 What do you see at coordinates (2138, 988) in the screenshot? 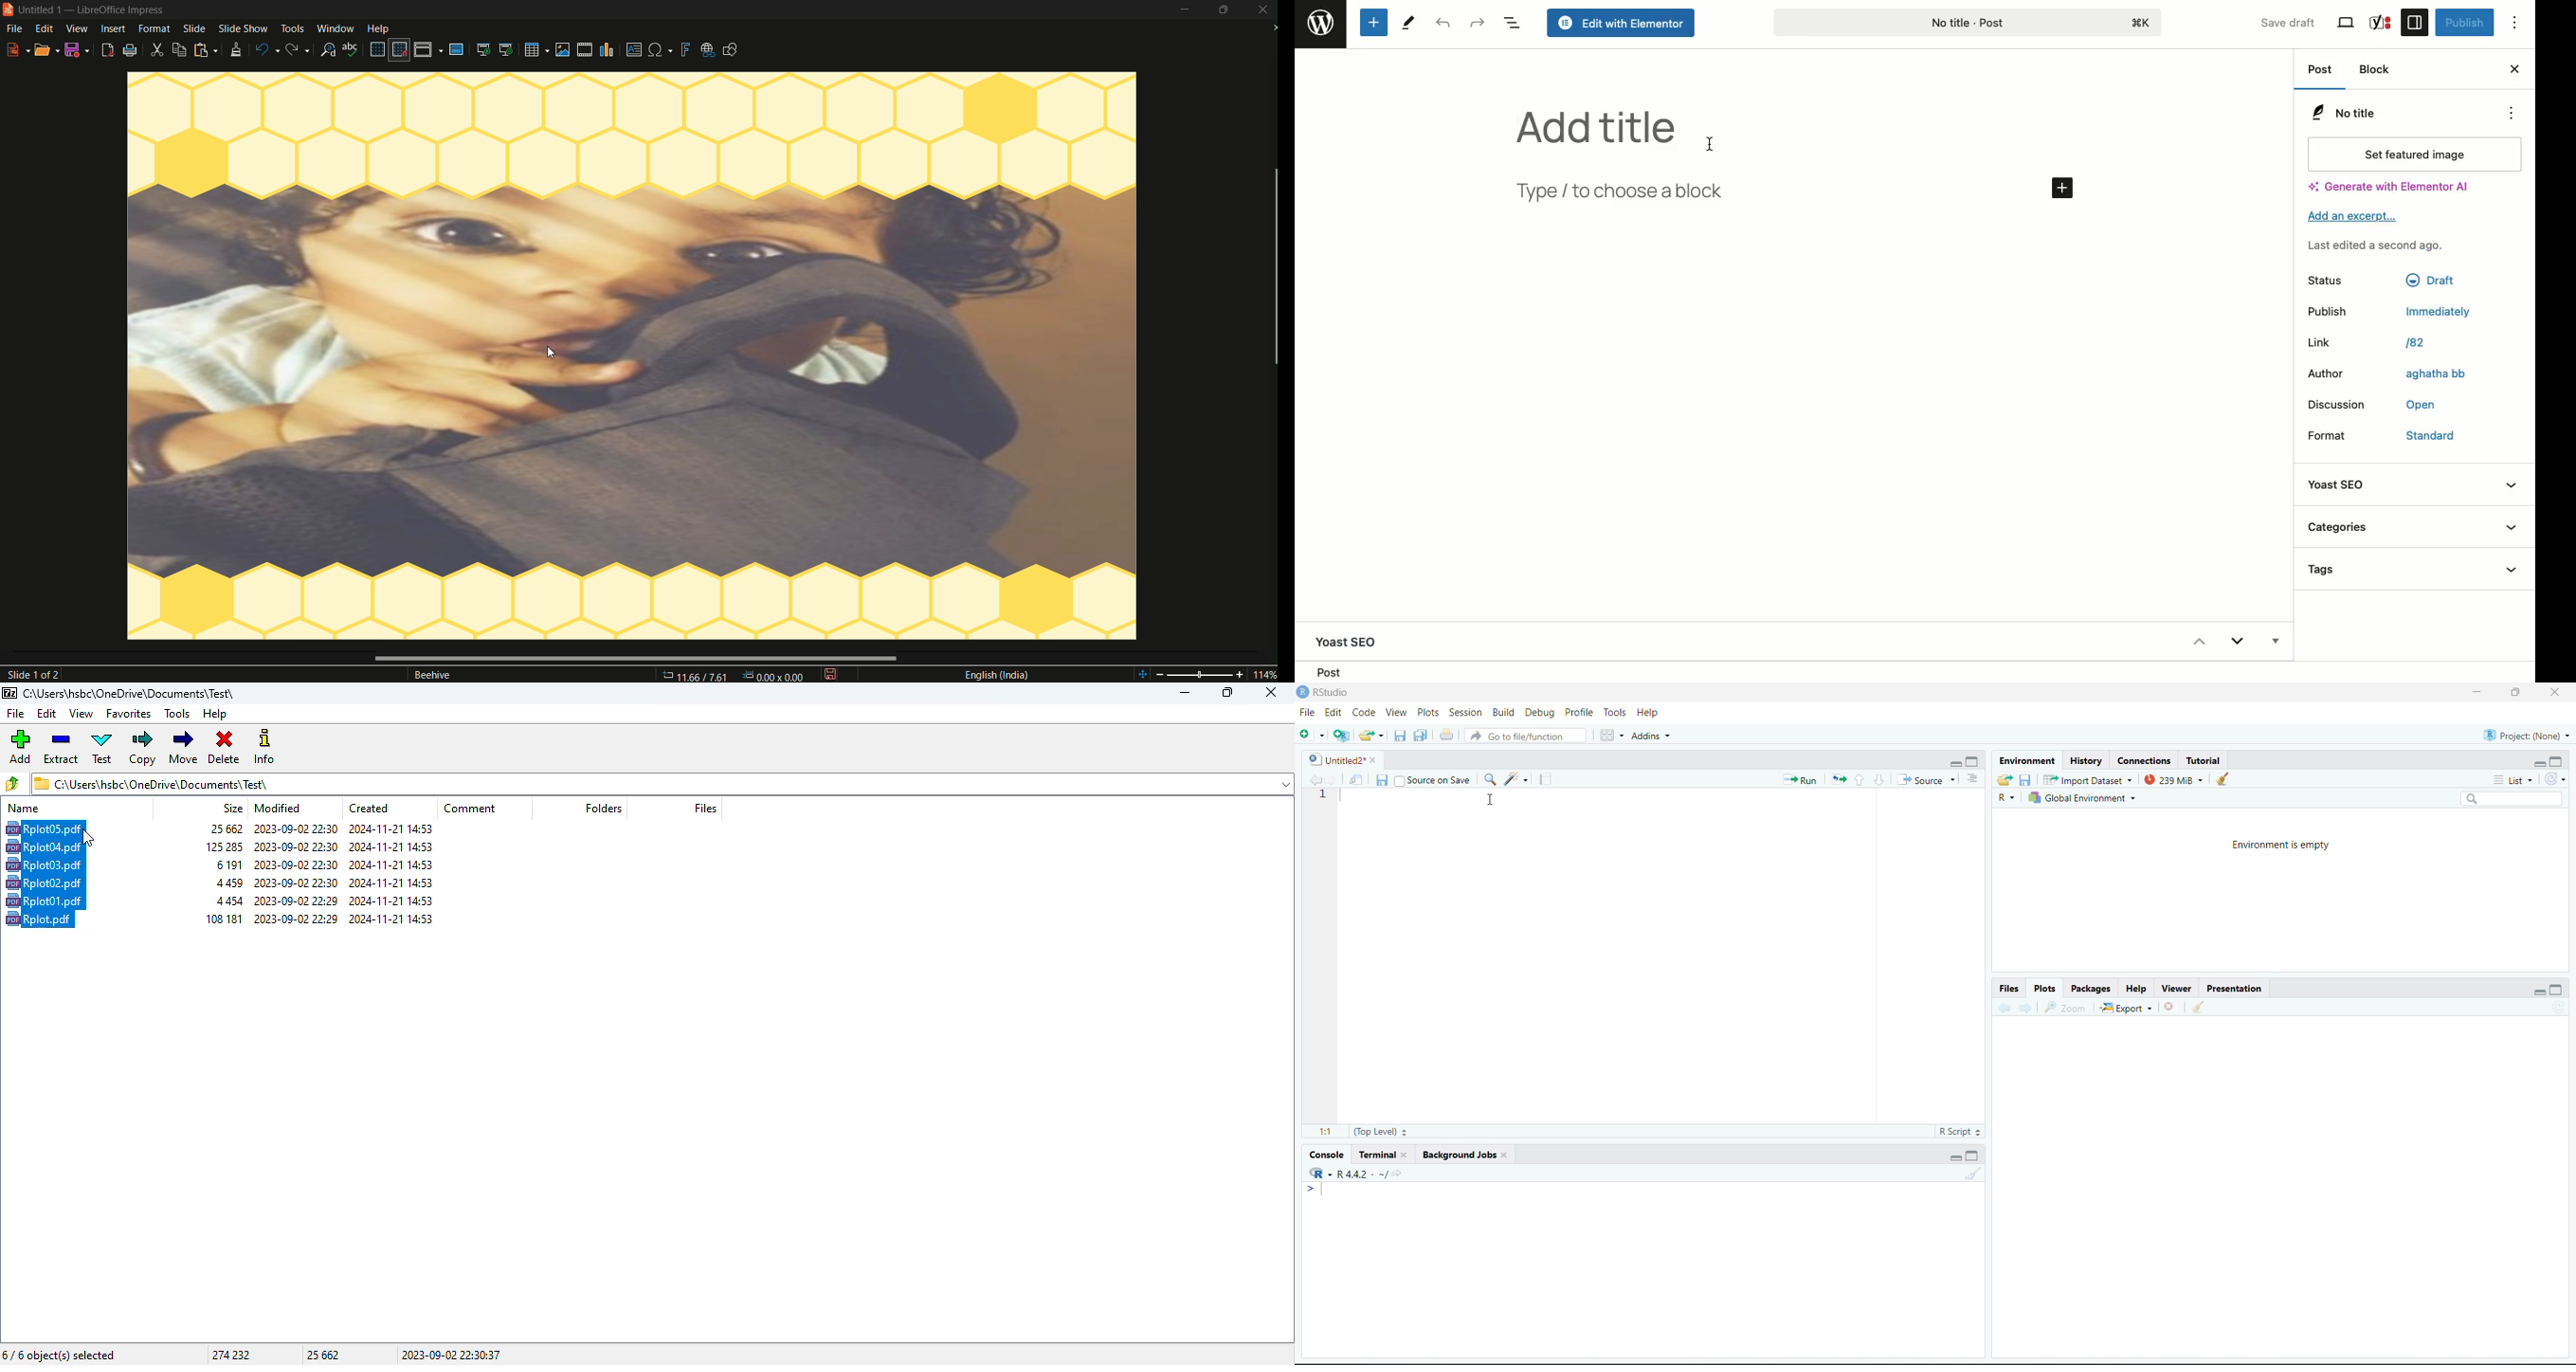
I see `Help` at bounding box center [2138, 988].